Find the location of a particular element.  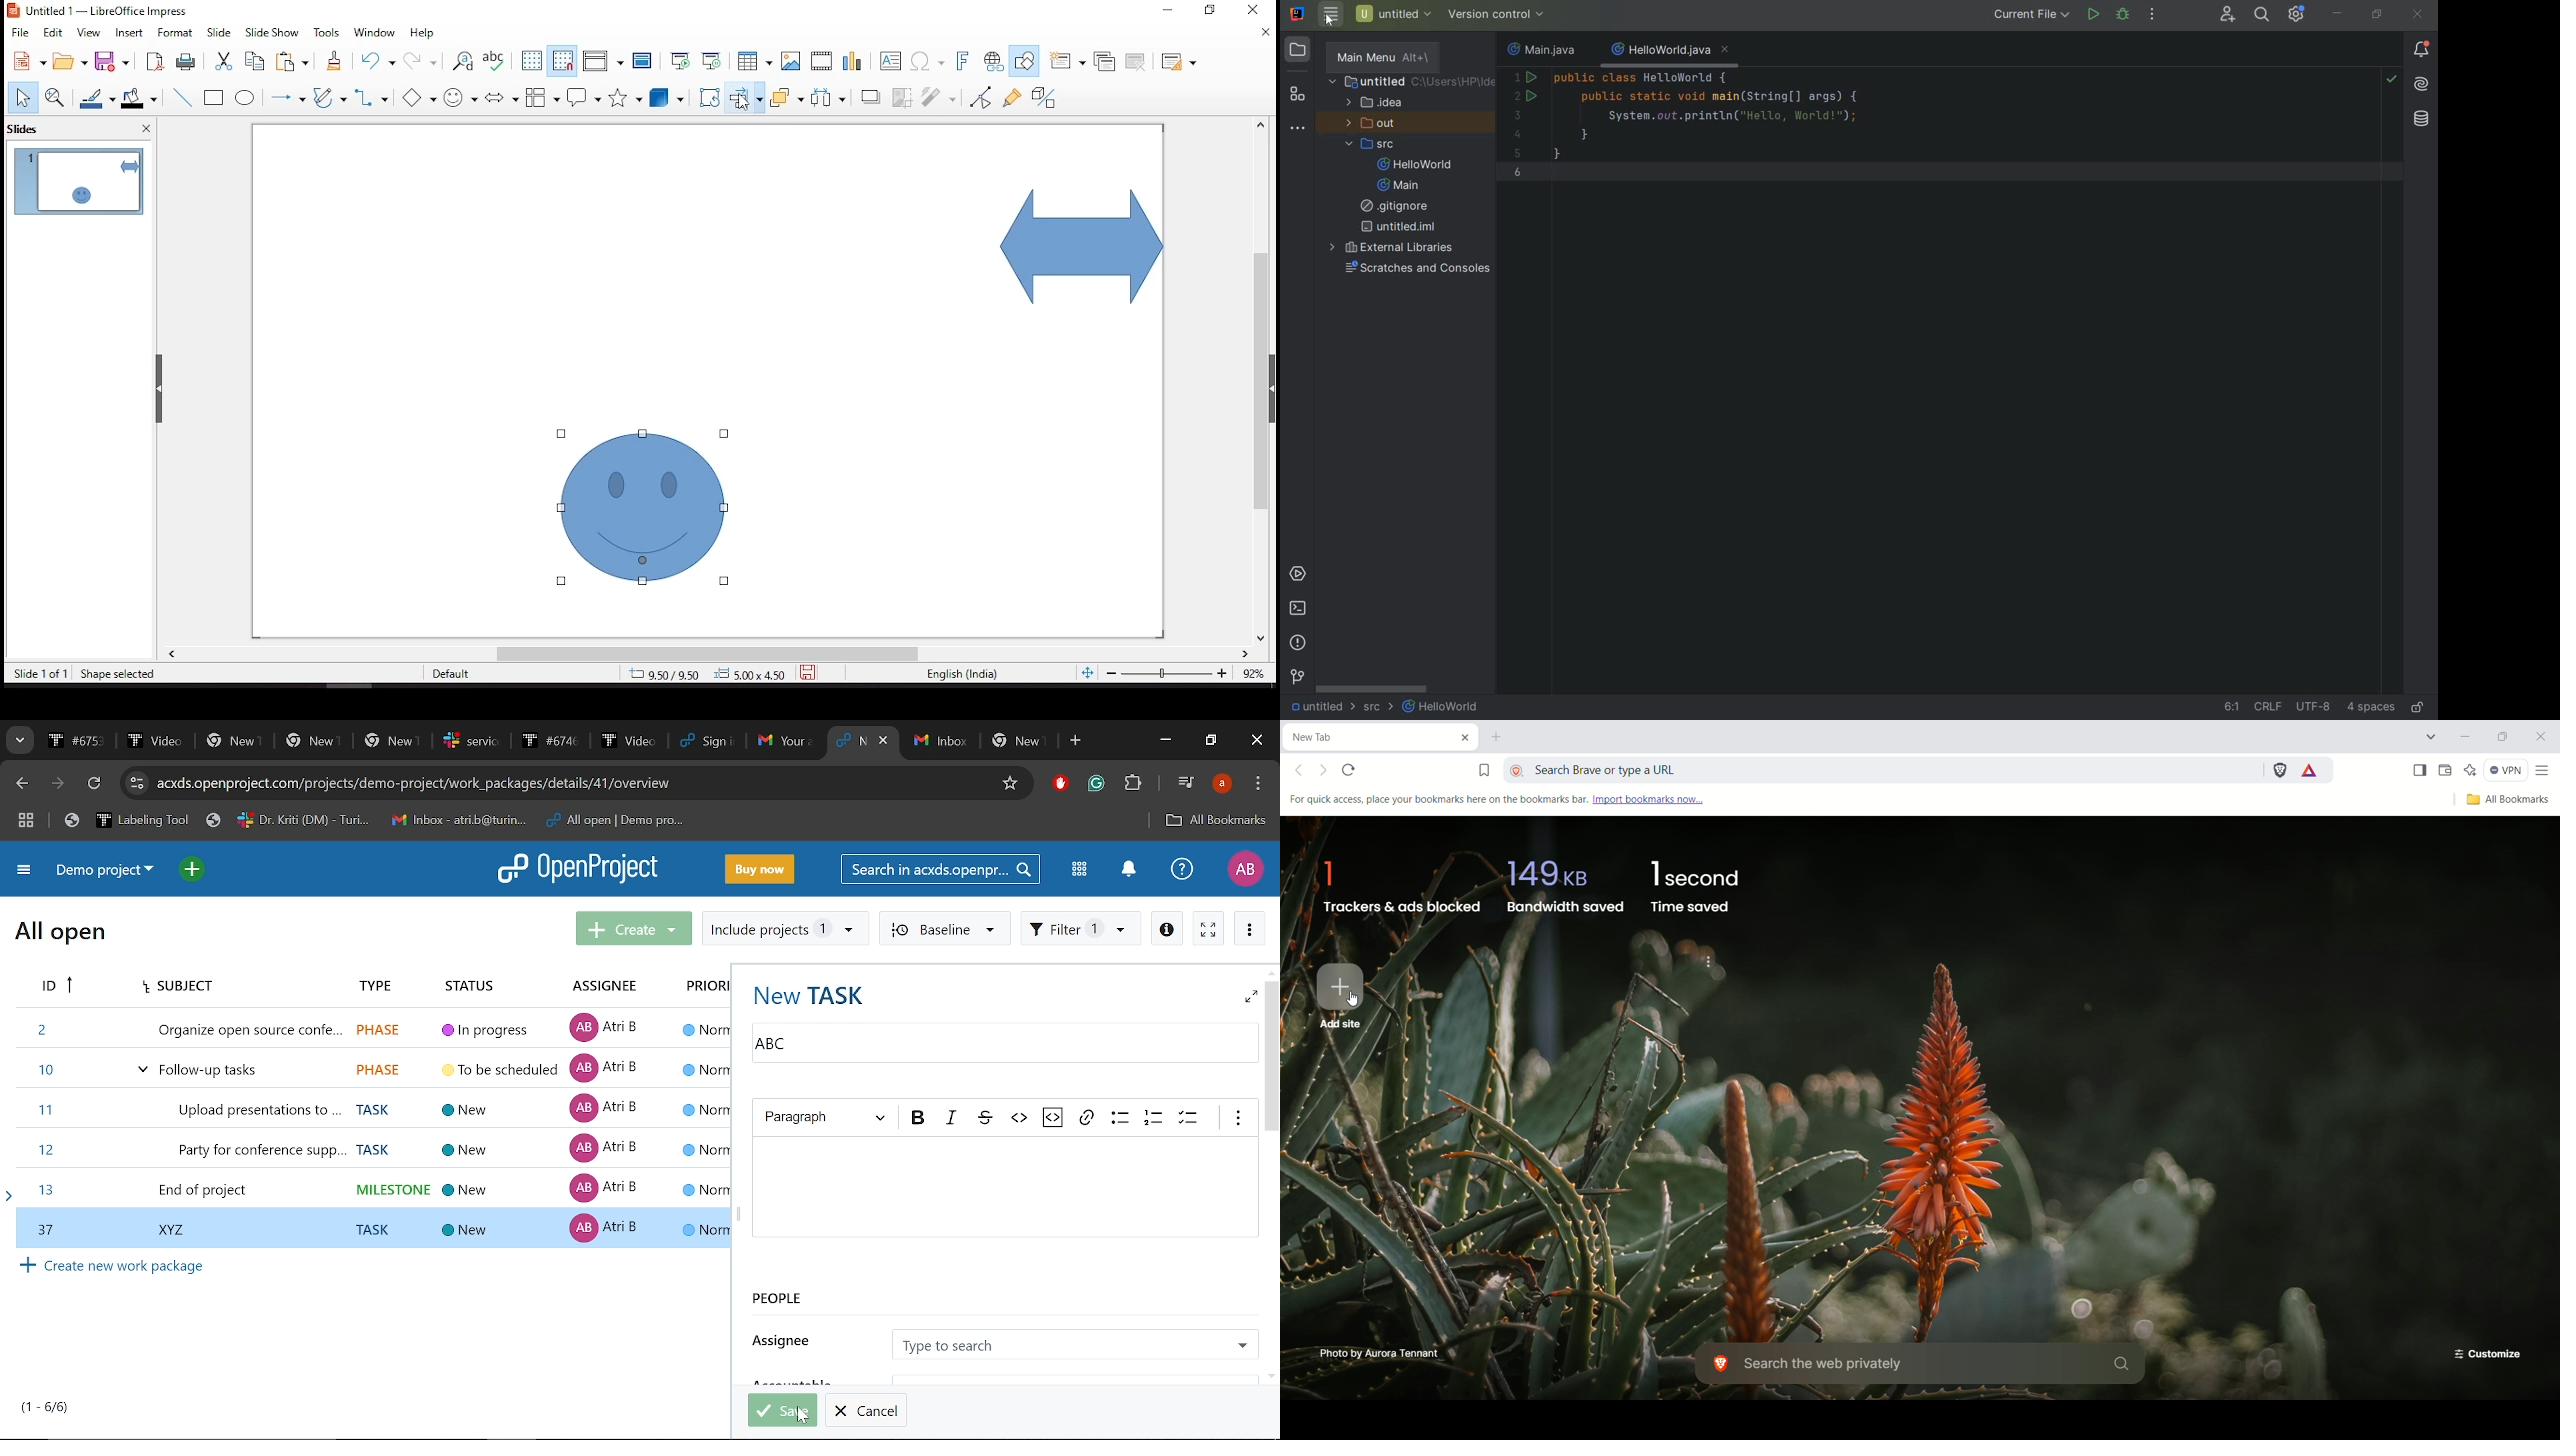

Open quick add menu is located at coordinates (194, 870).